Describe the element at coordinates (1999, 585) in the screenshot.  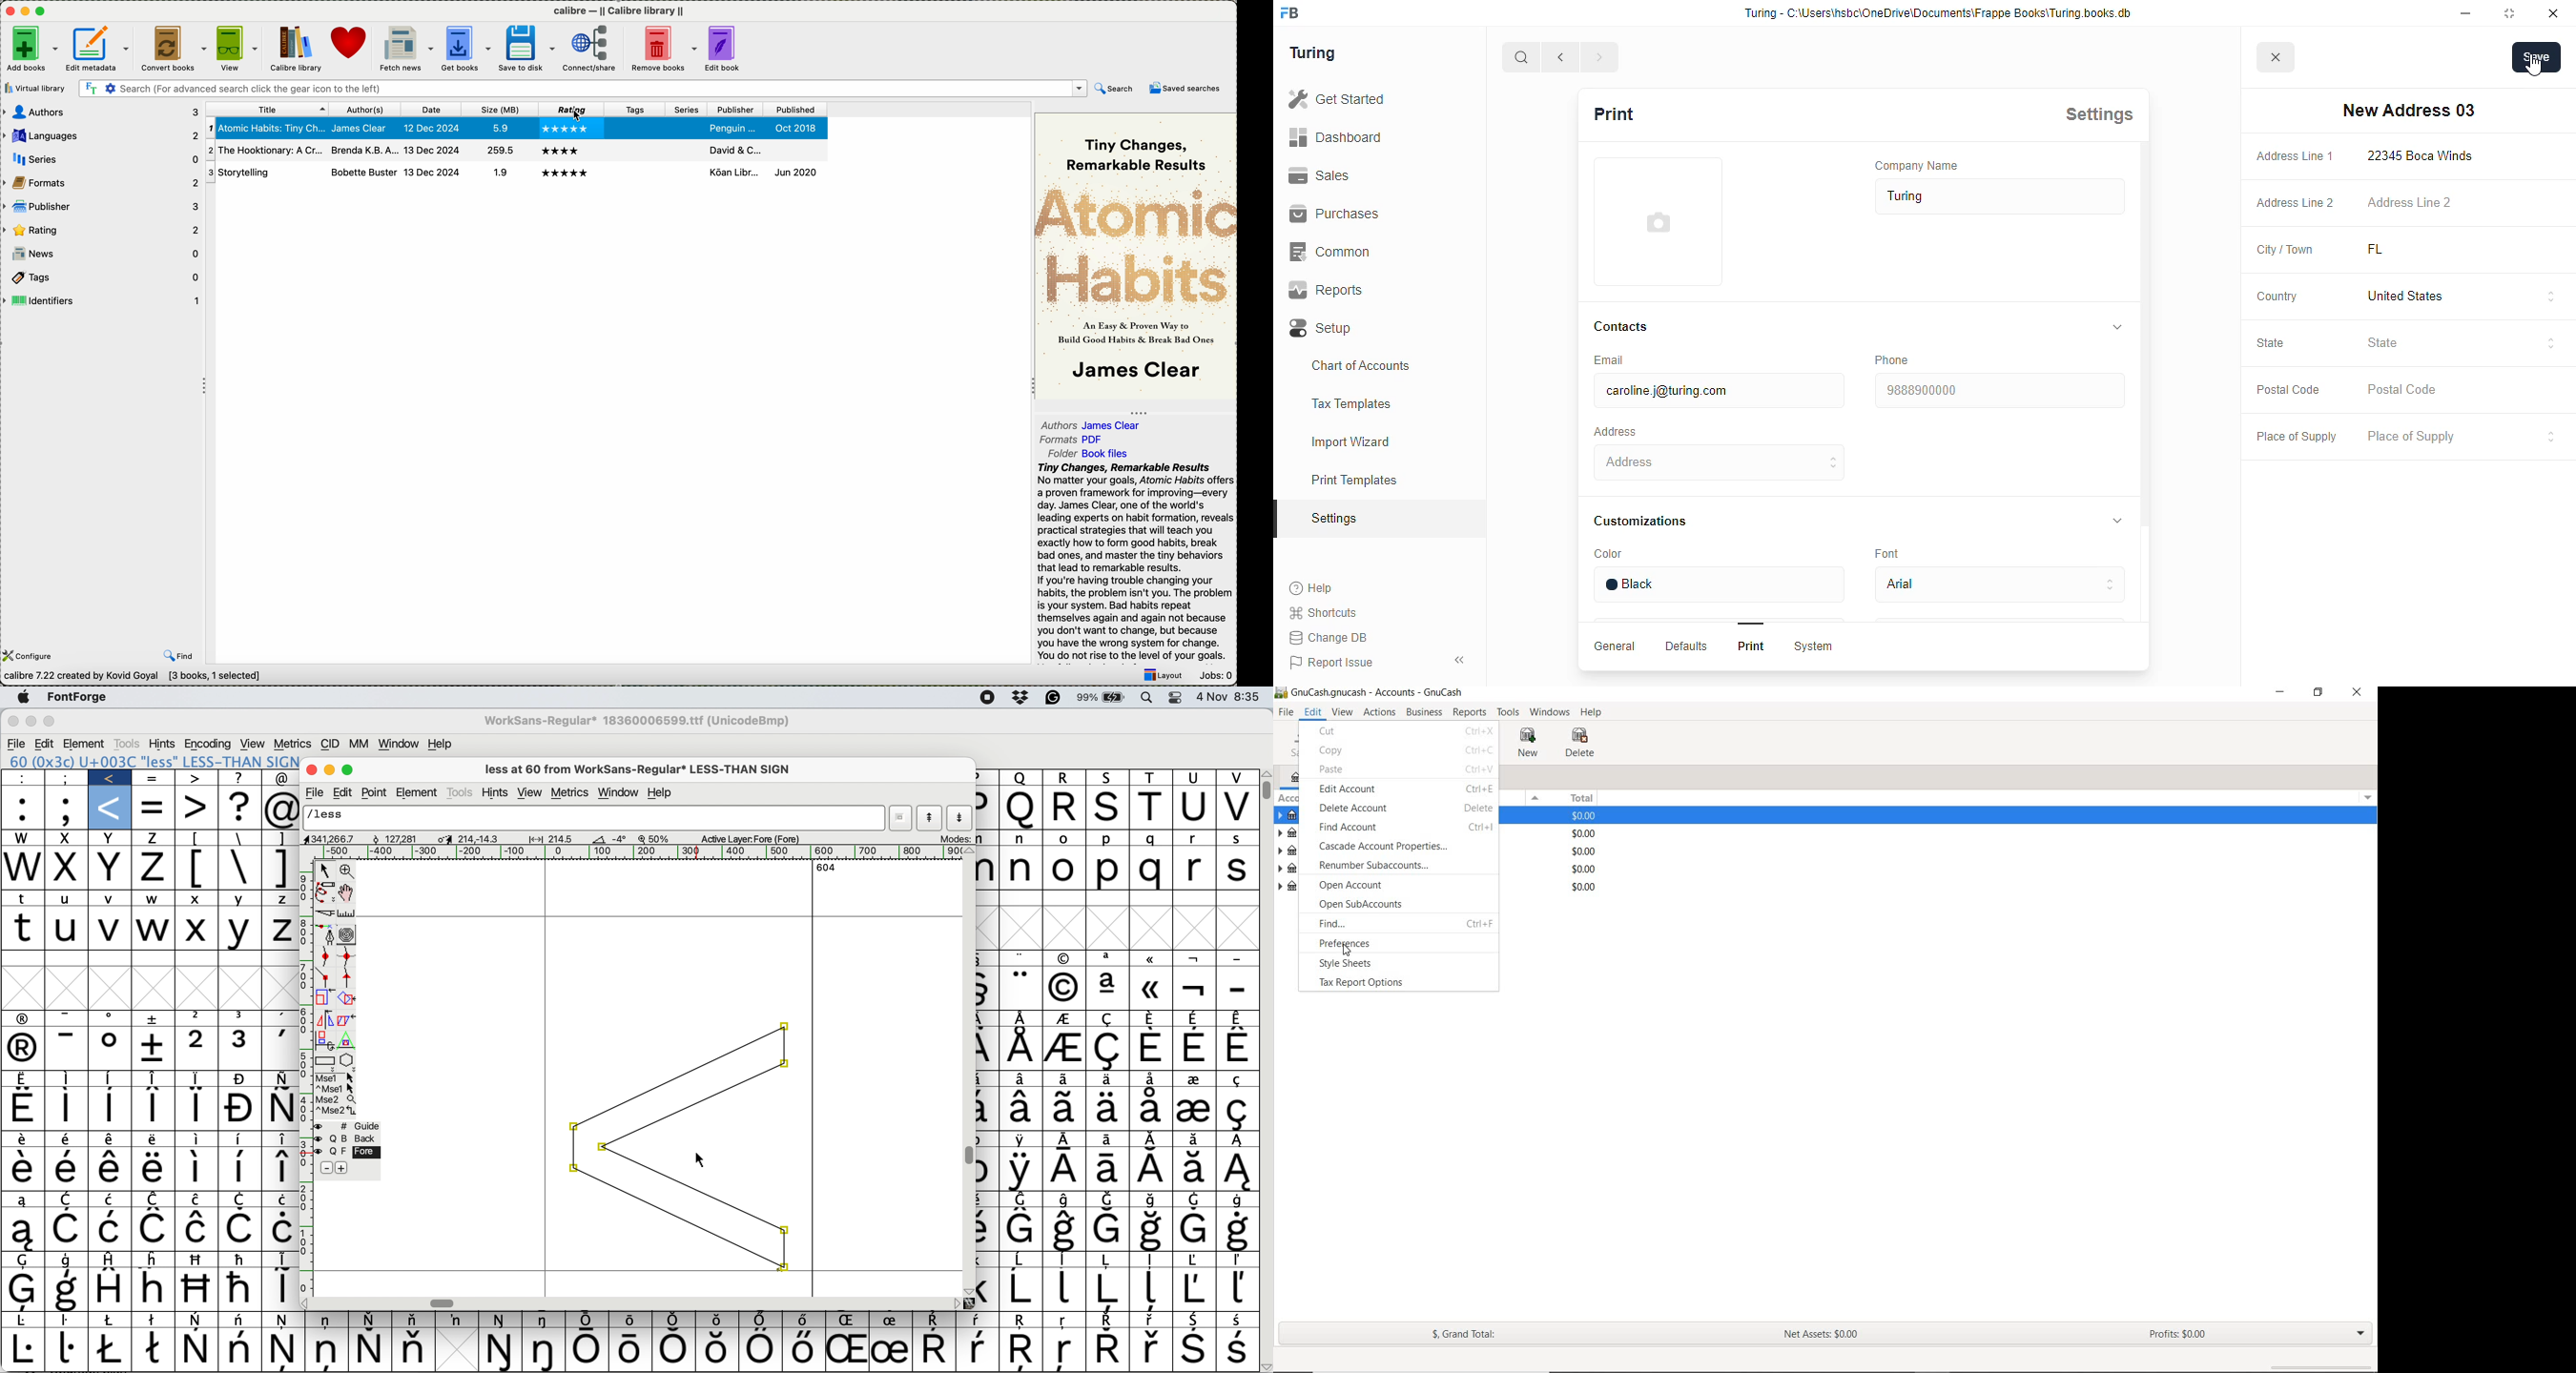
I see `arial` at that location.